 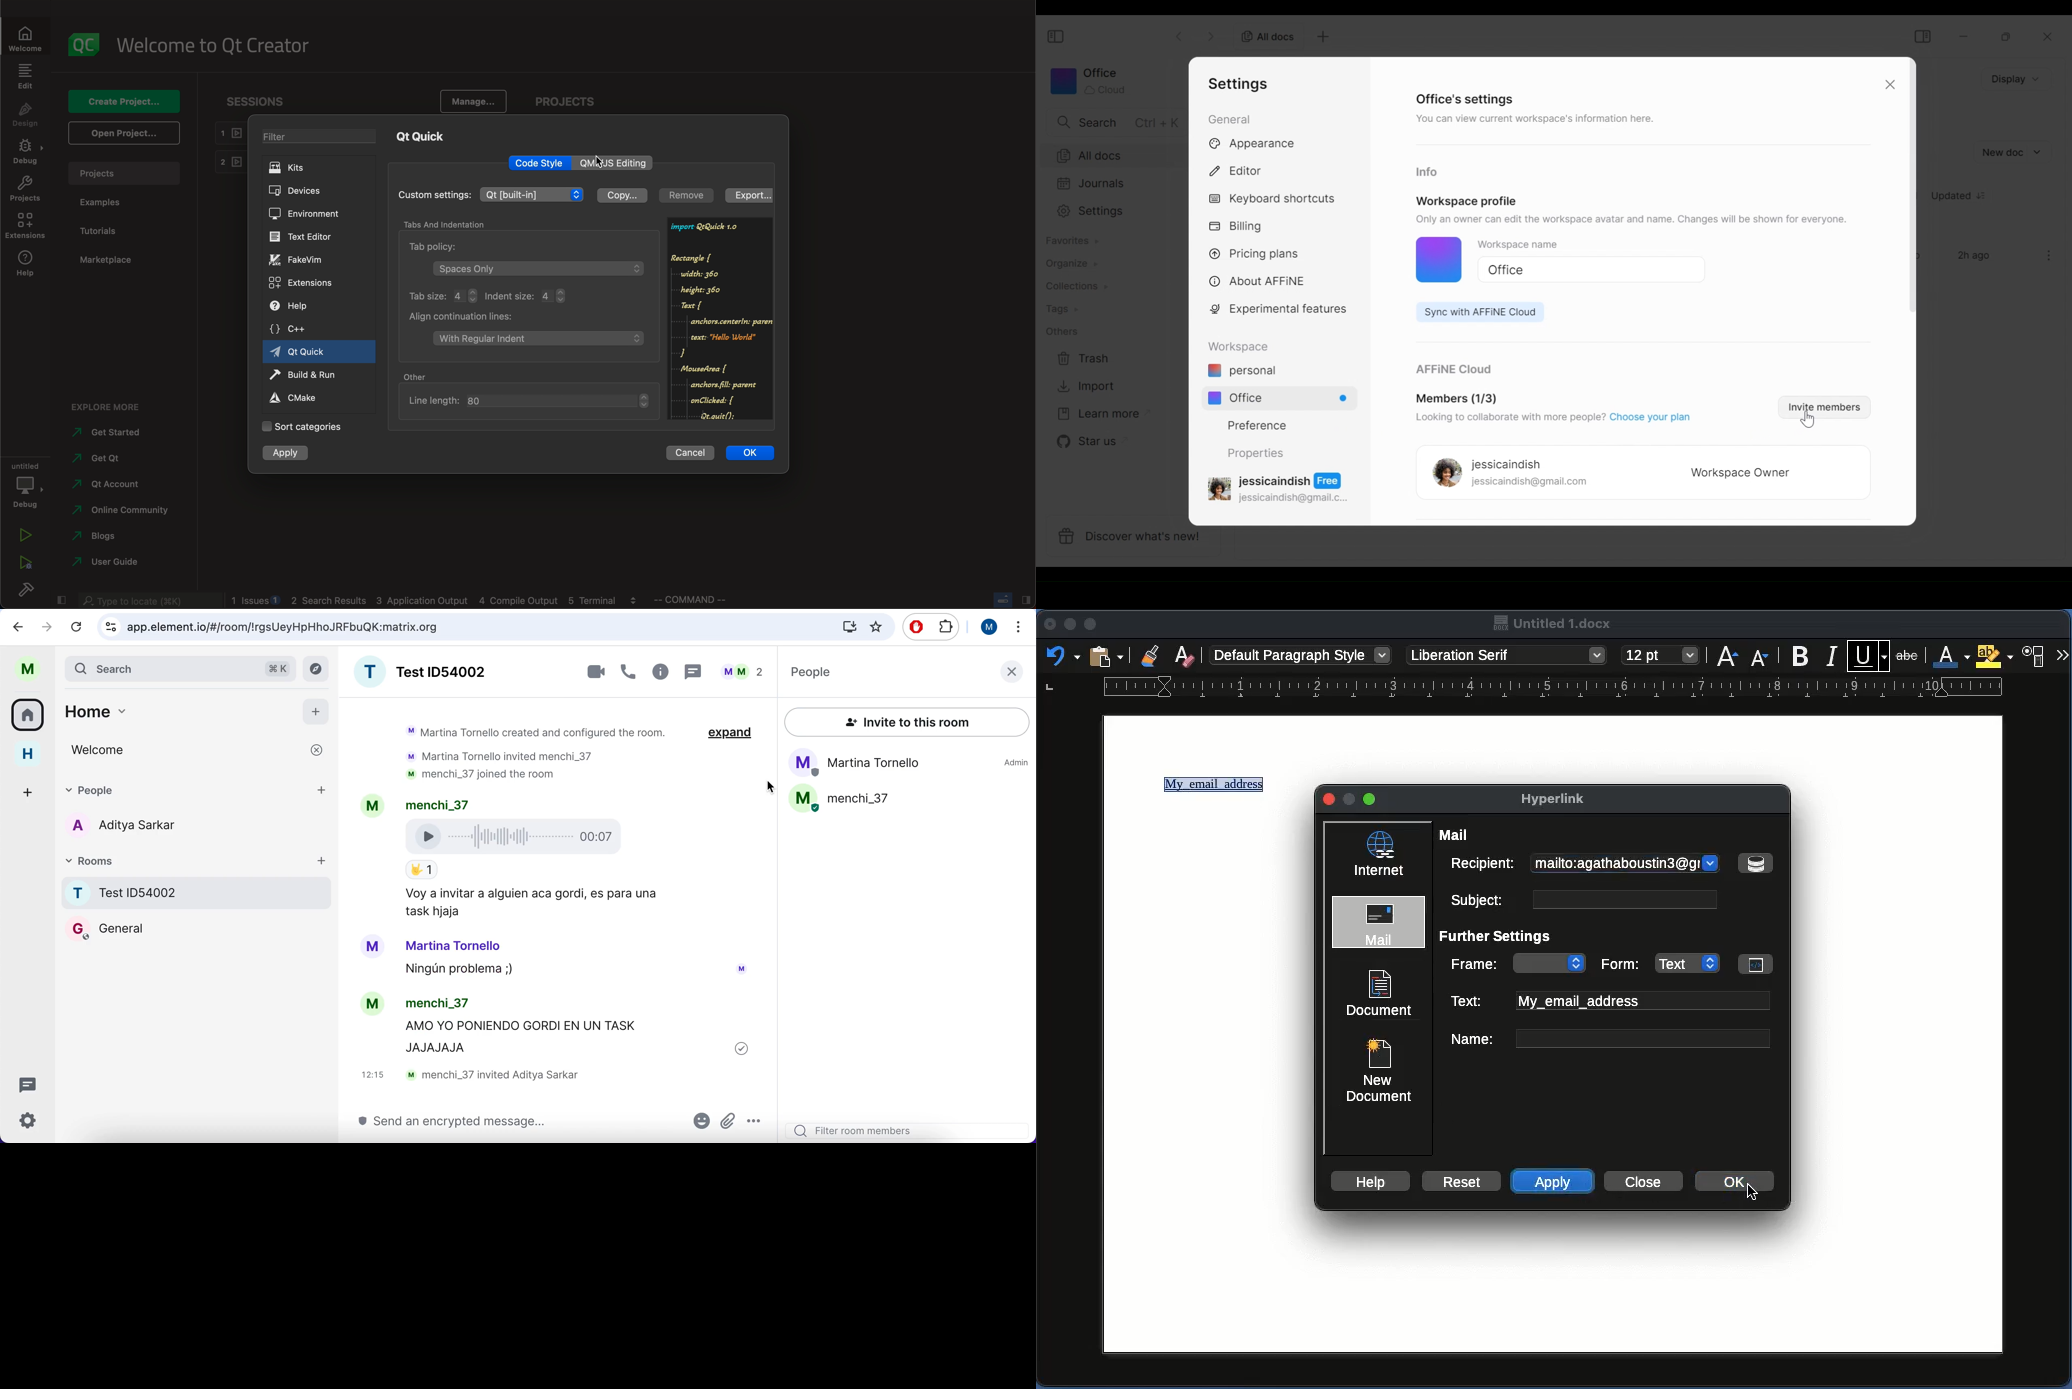 What do you see at coordinates (2049, 256) in the screenshot?
I see `More options` at bounding box center [2049, 256].